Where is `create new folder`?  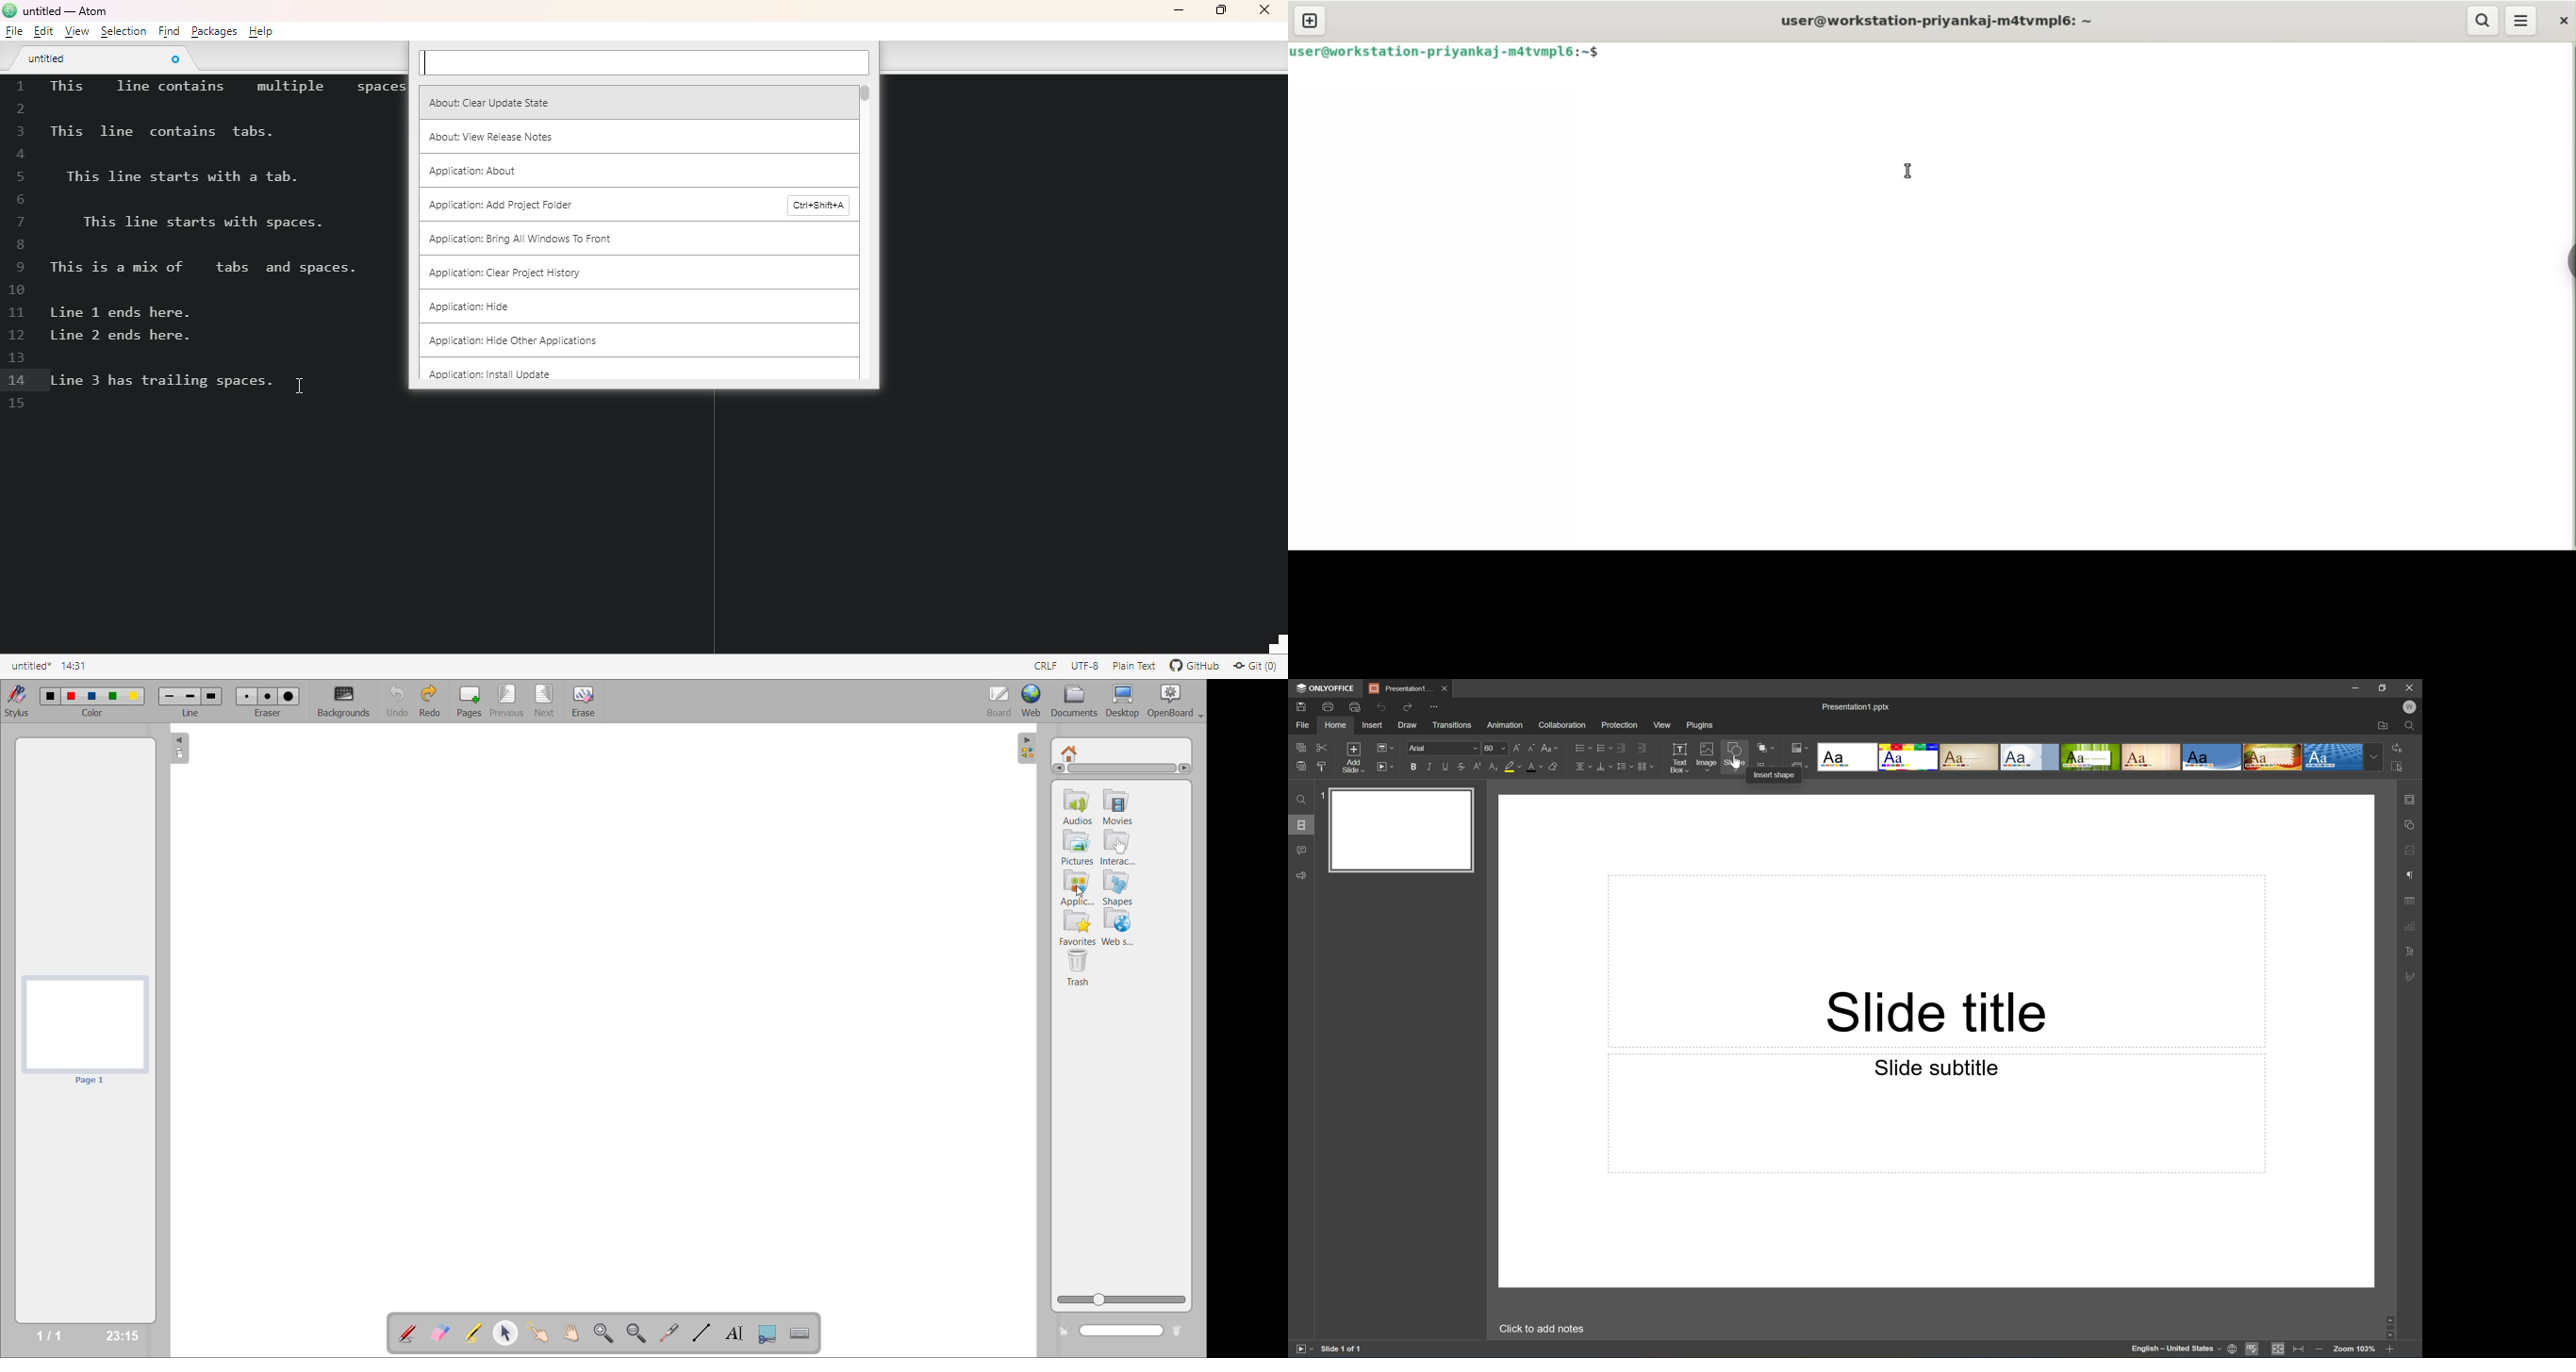
create new folder is located at coordinates (1063, 1331).